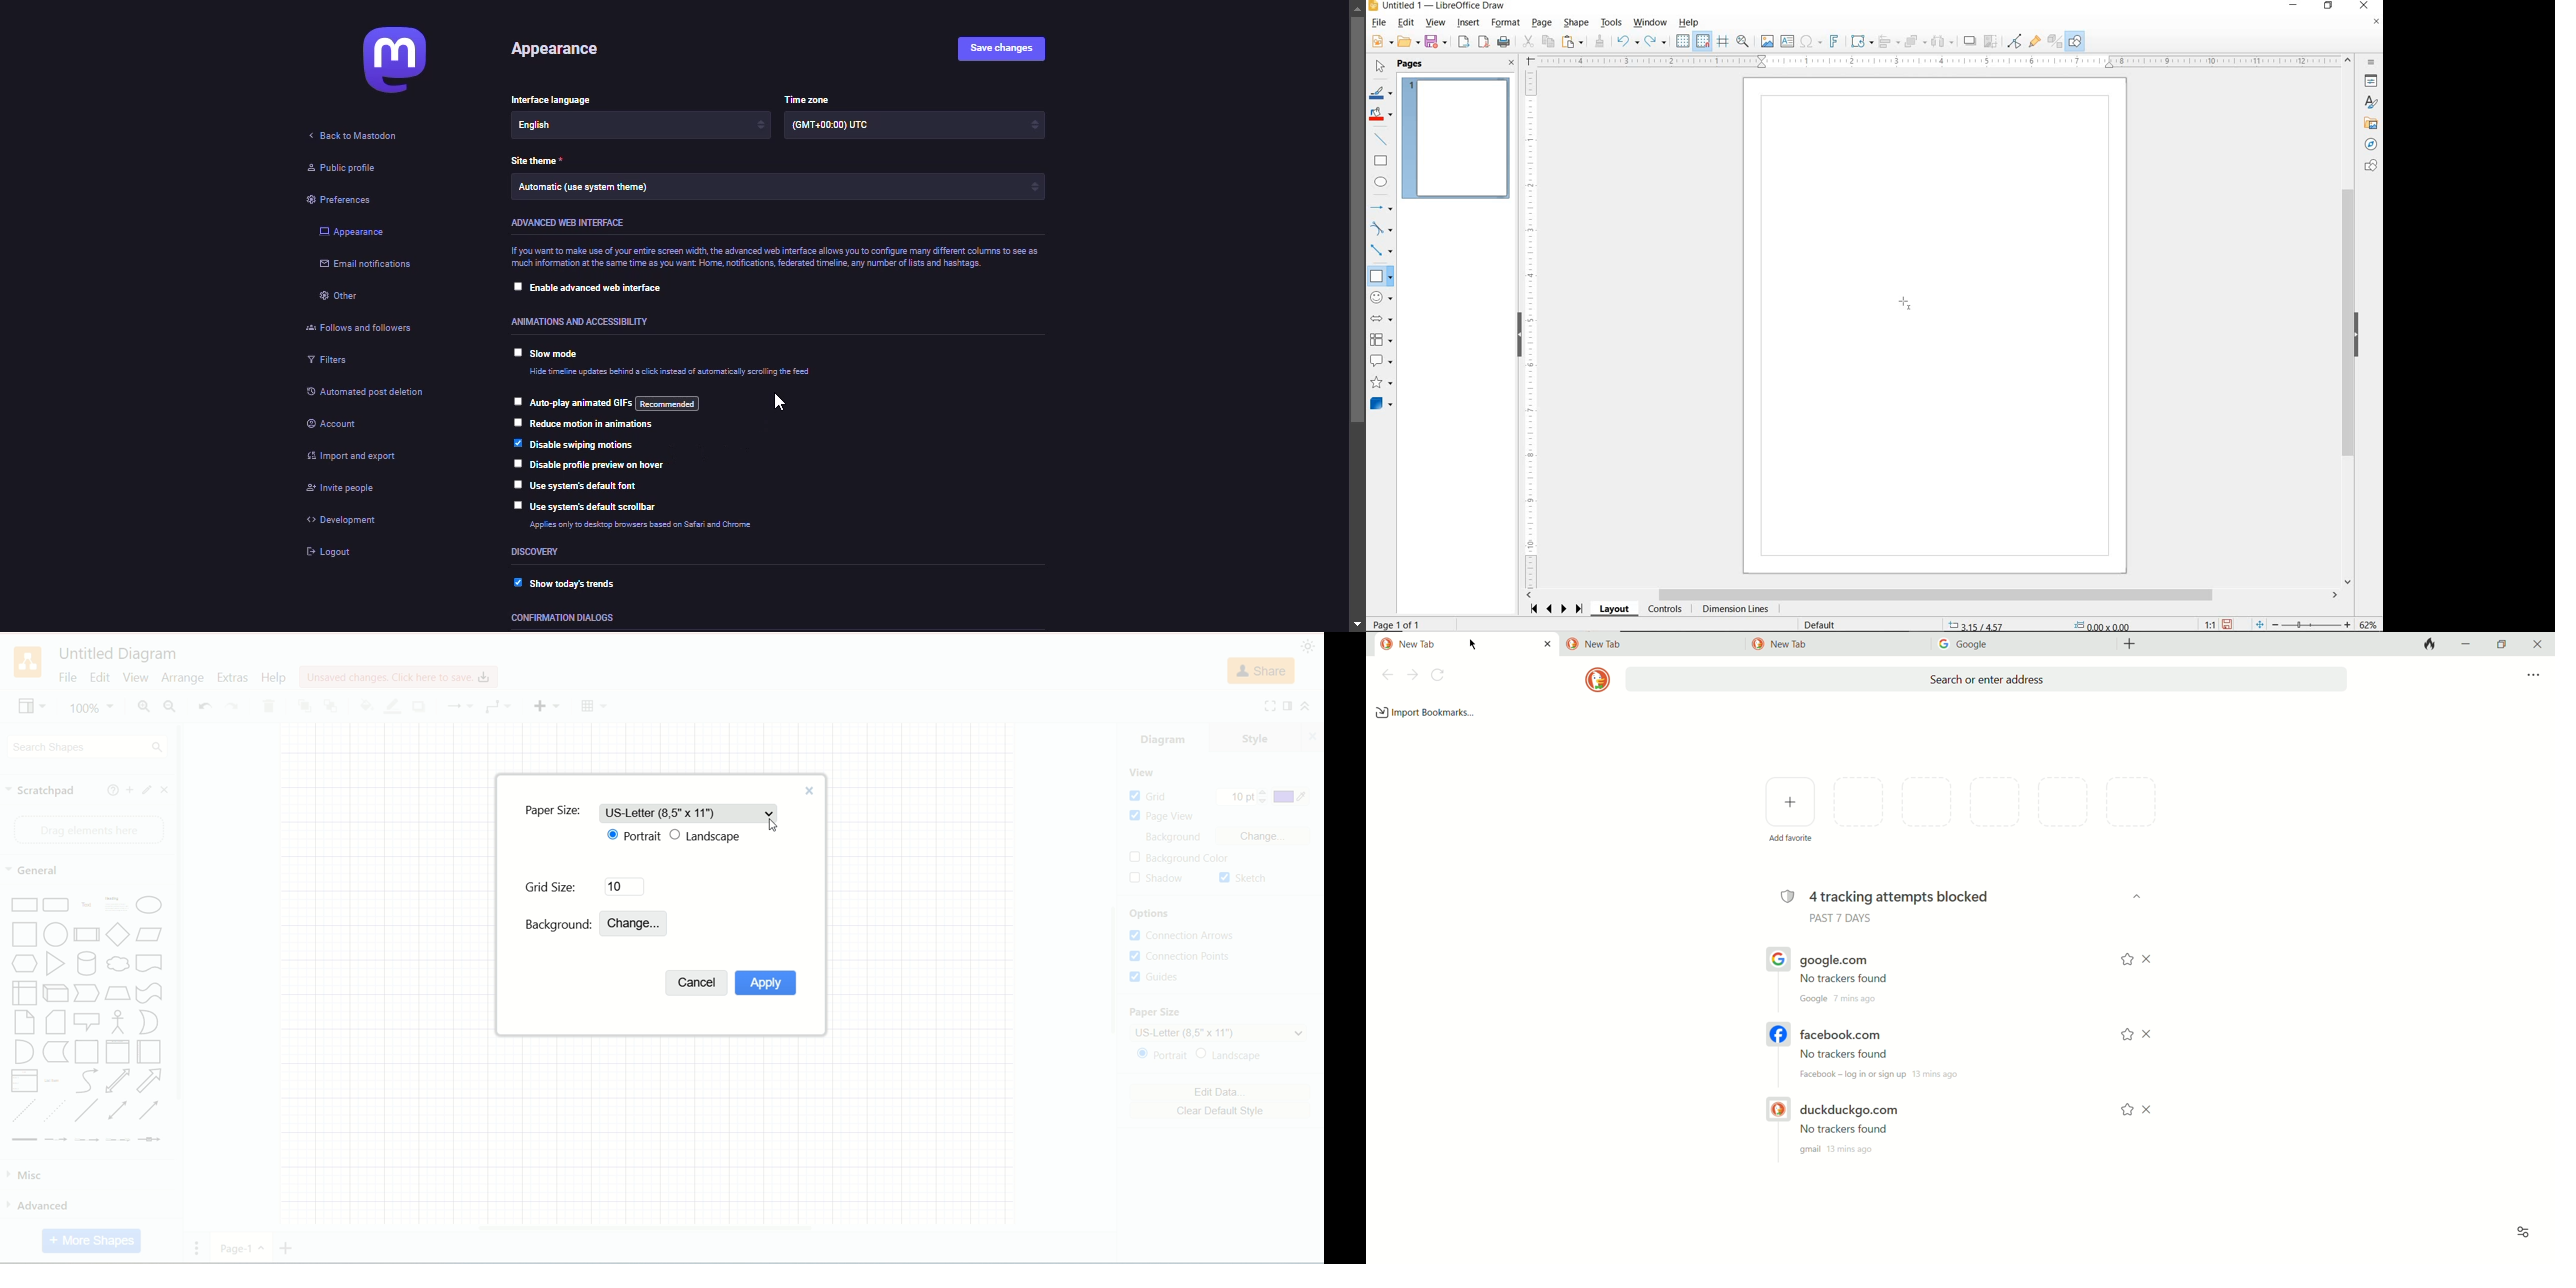  What do you see at coordinates (1456, 137) in the screenshot?
I see `PAGE 1` at bounding box center [1456, 137].